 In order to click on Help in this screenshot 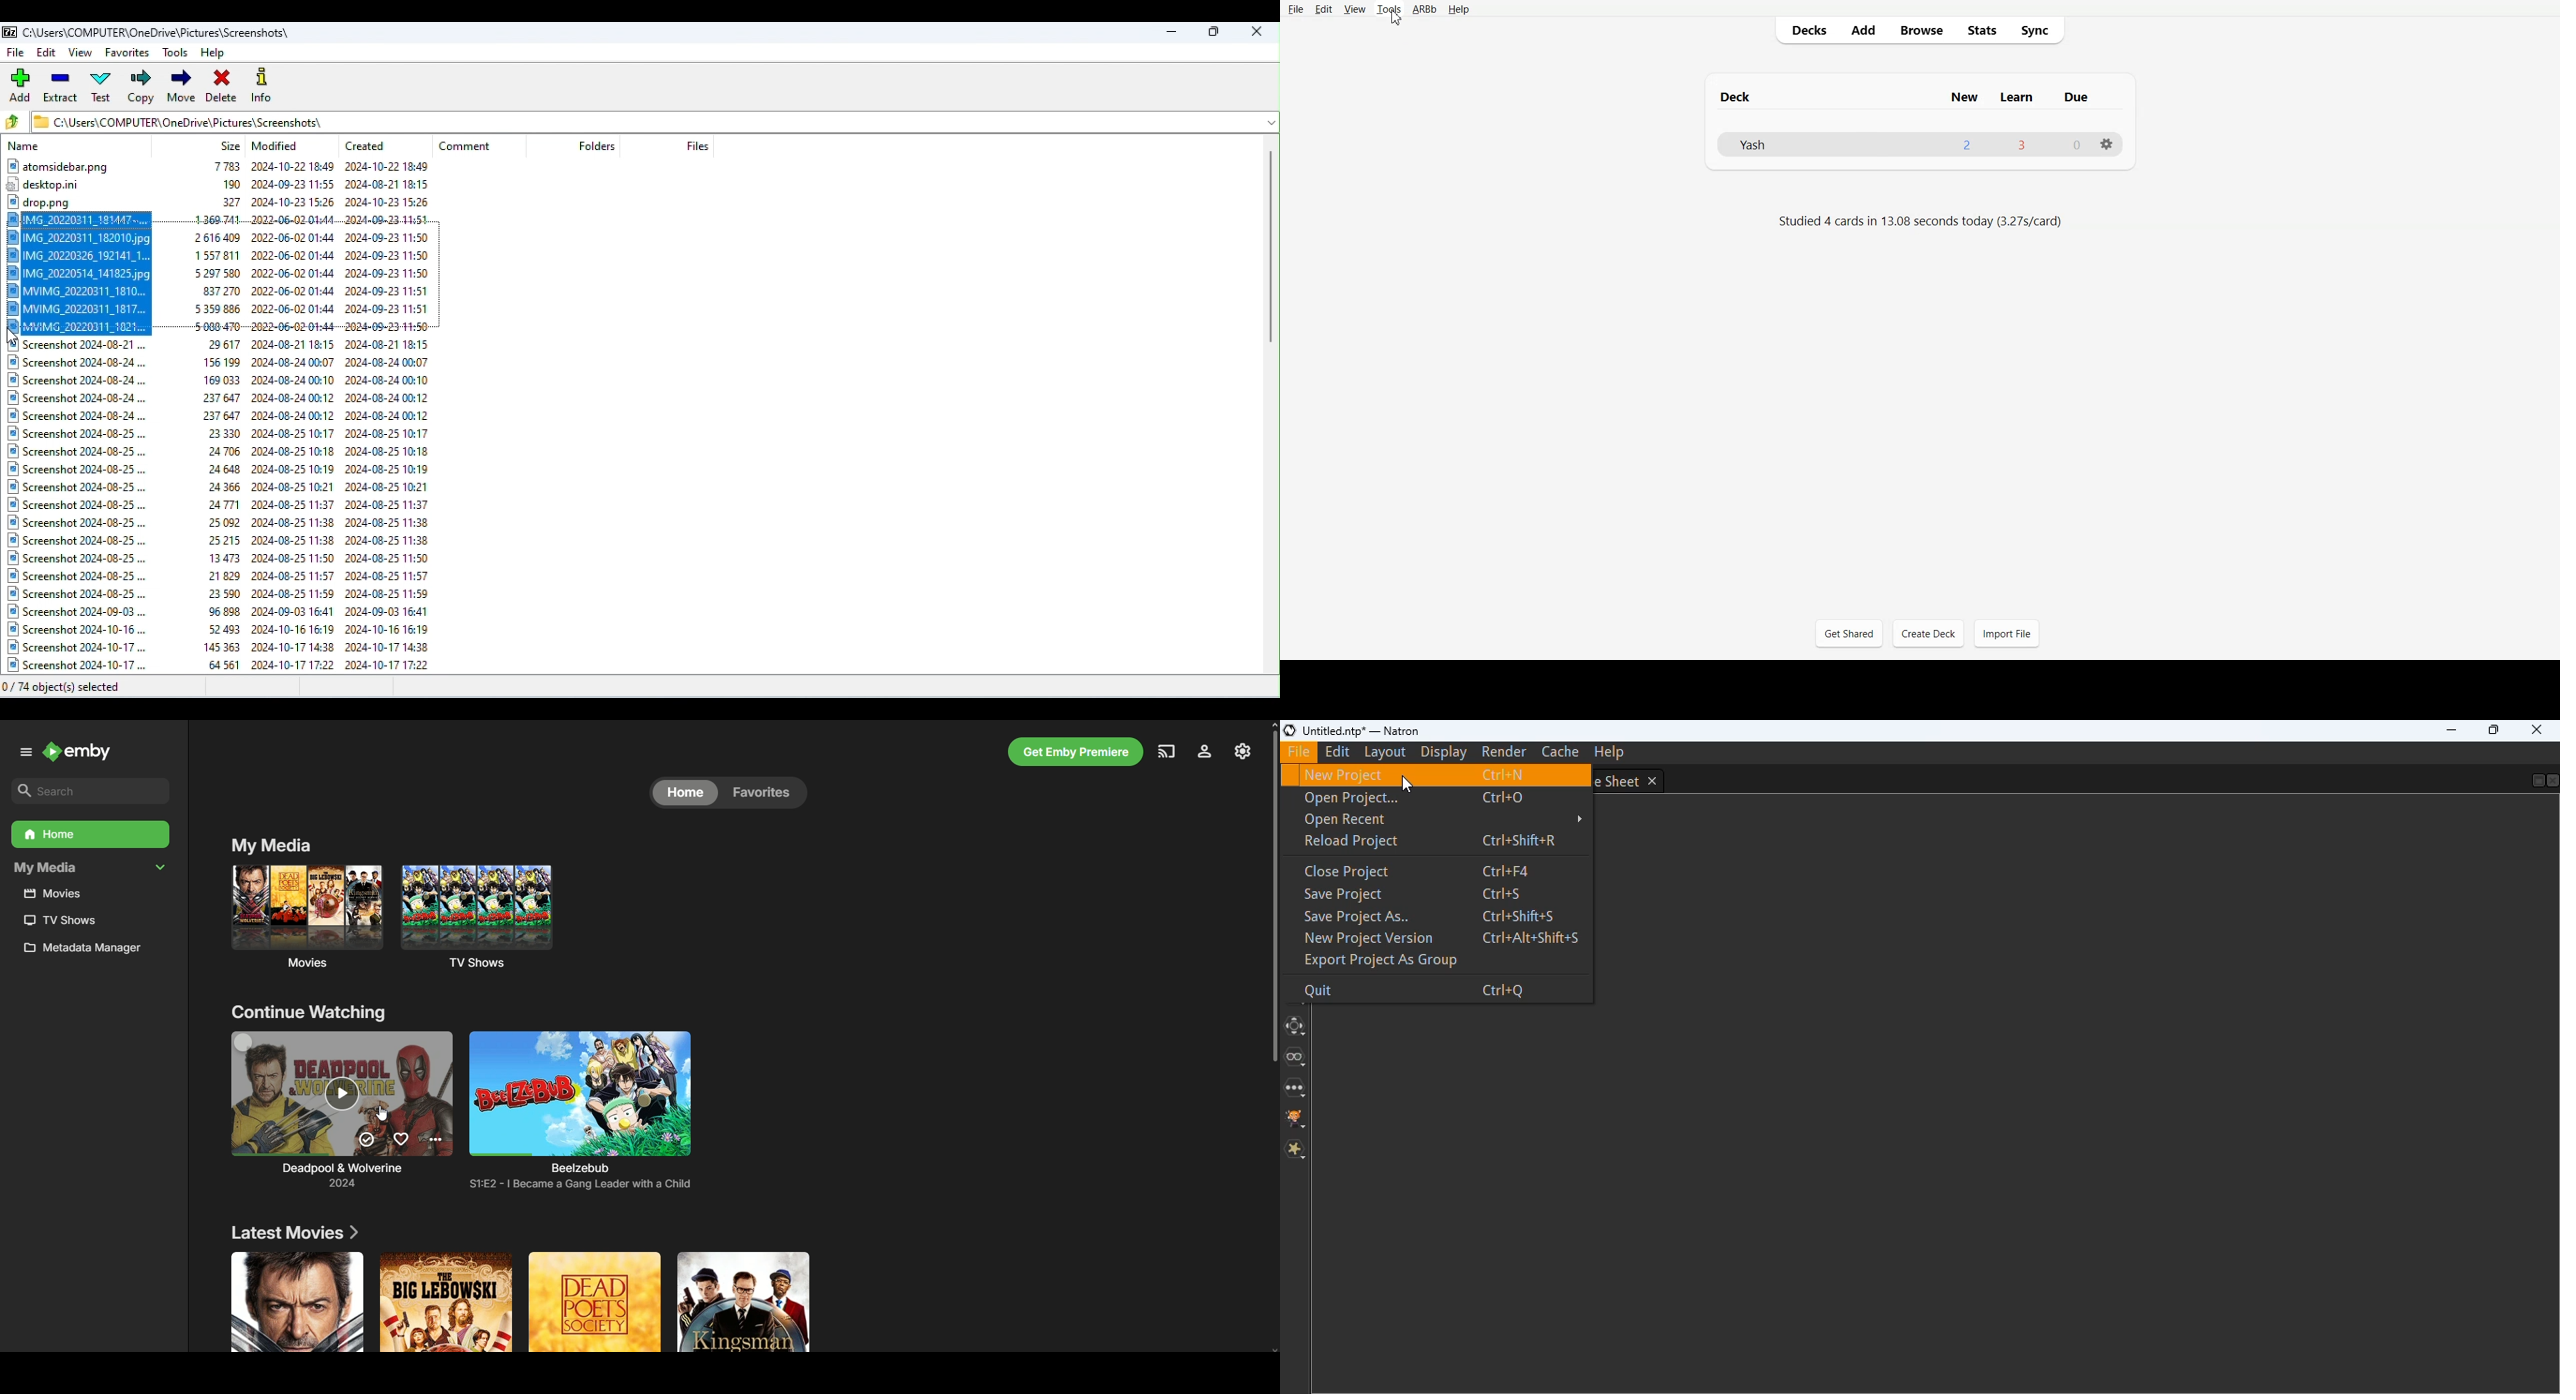, I will do `click(218, 51)`.